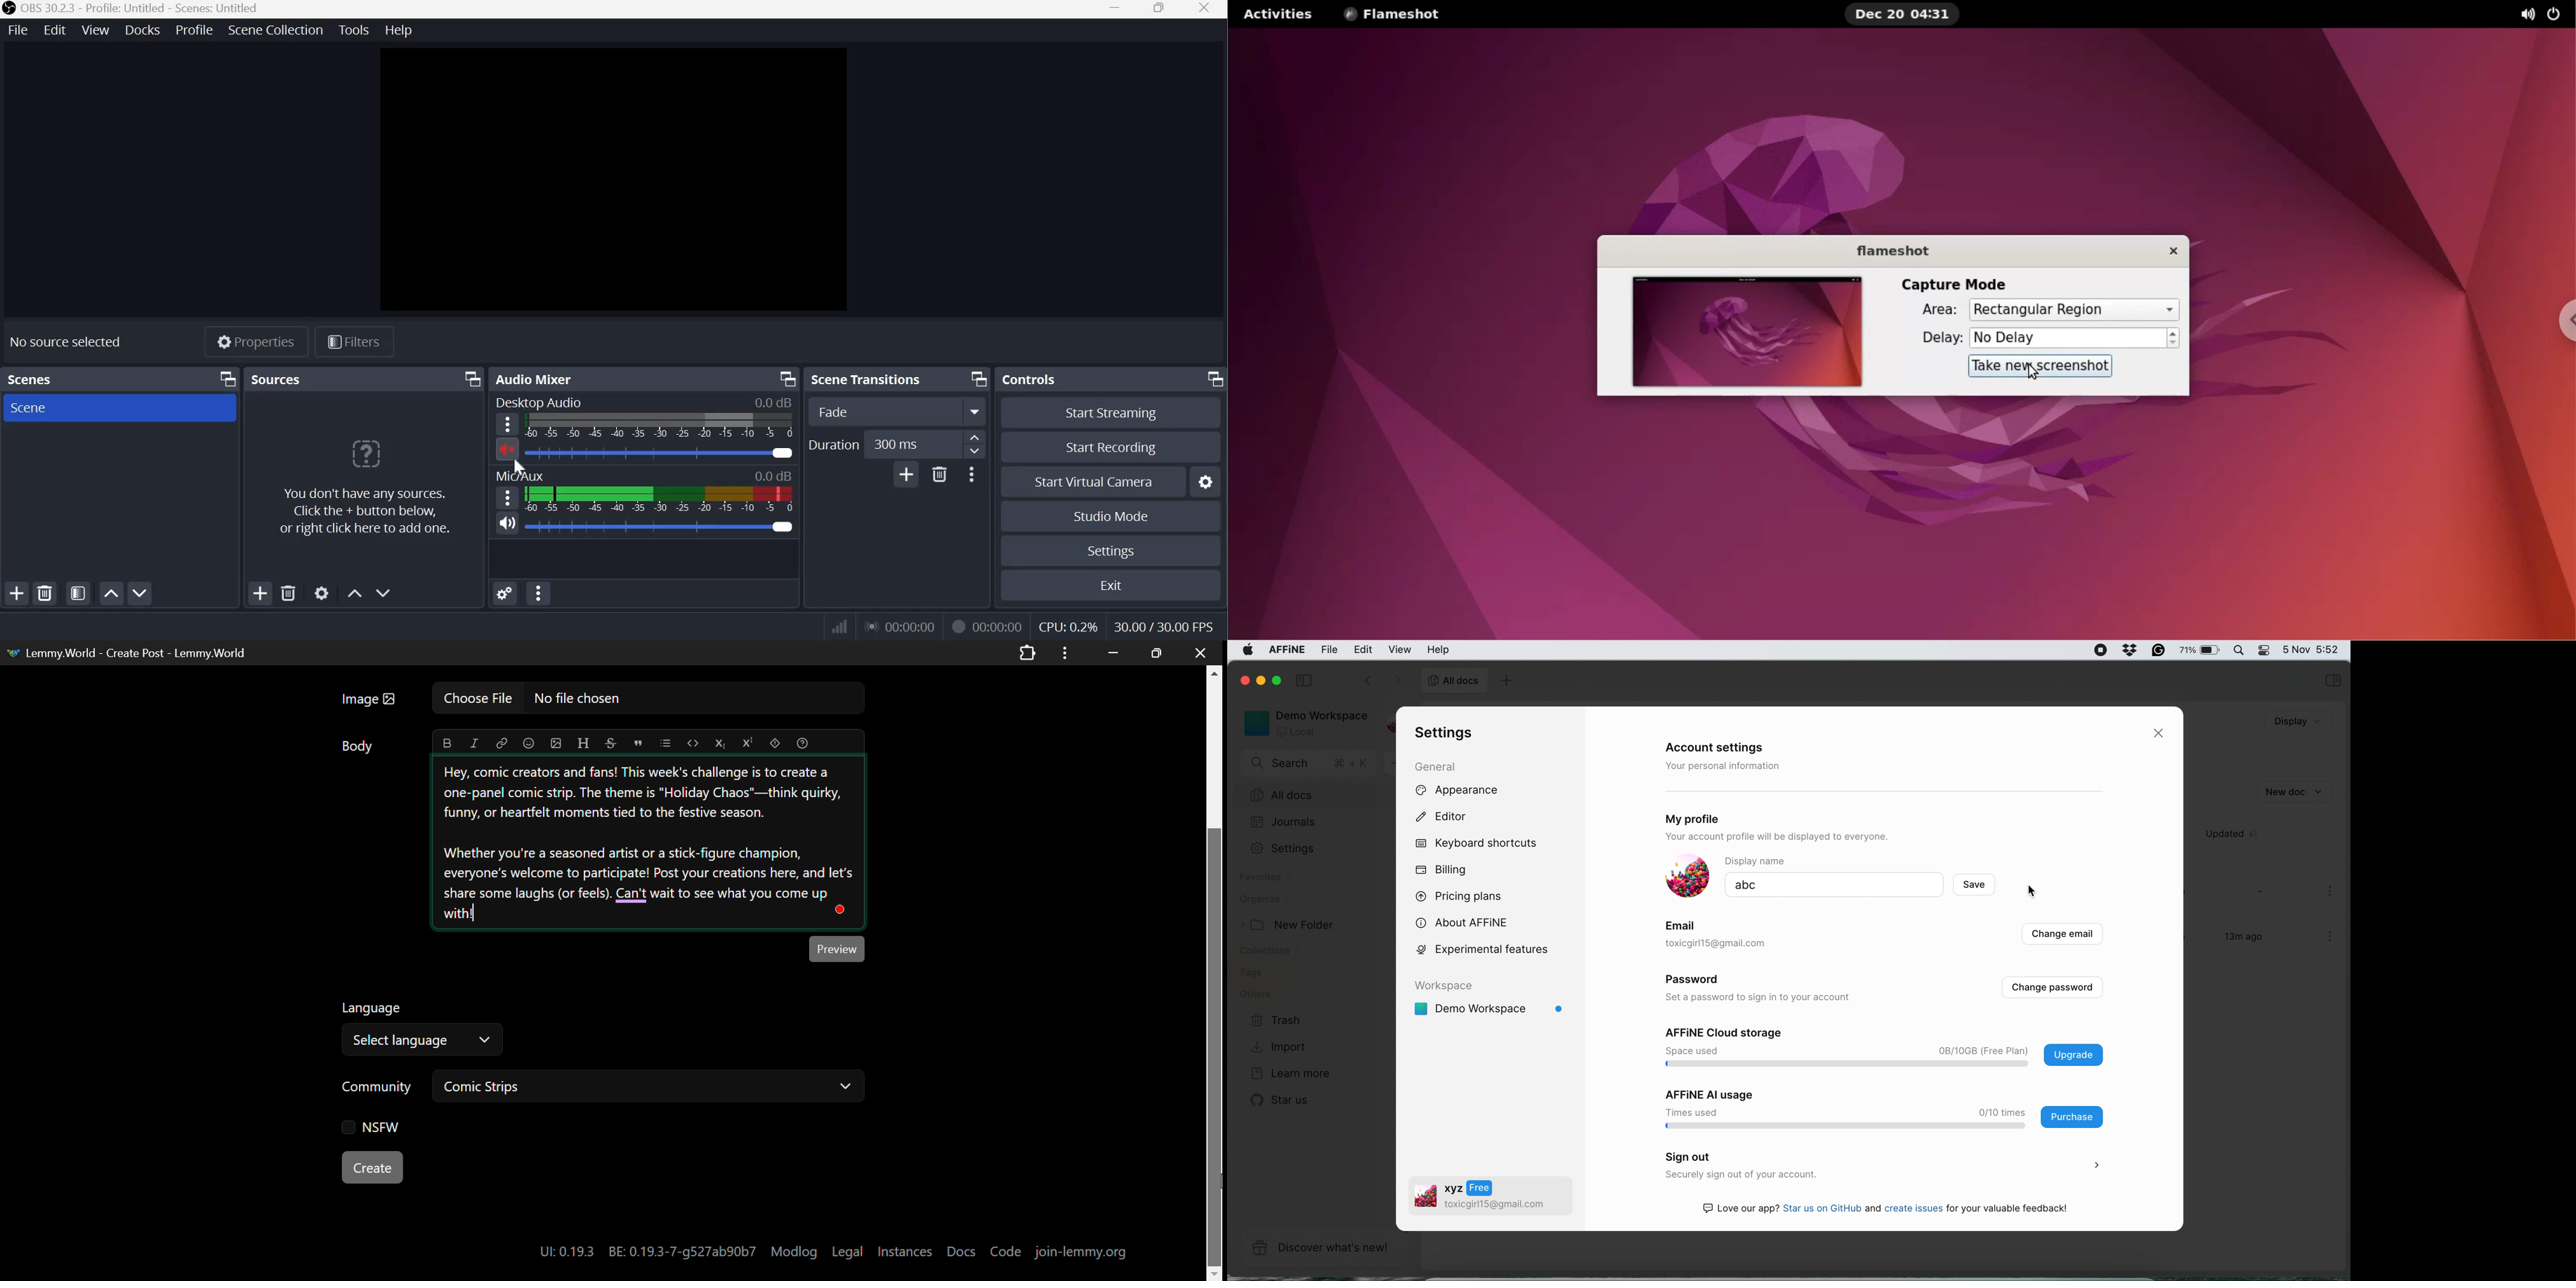  Describe the element at coordinates (55, 31) in the screenshot. I see `Edit` at that location.